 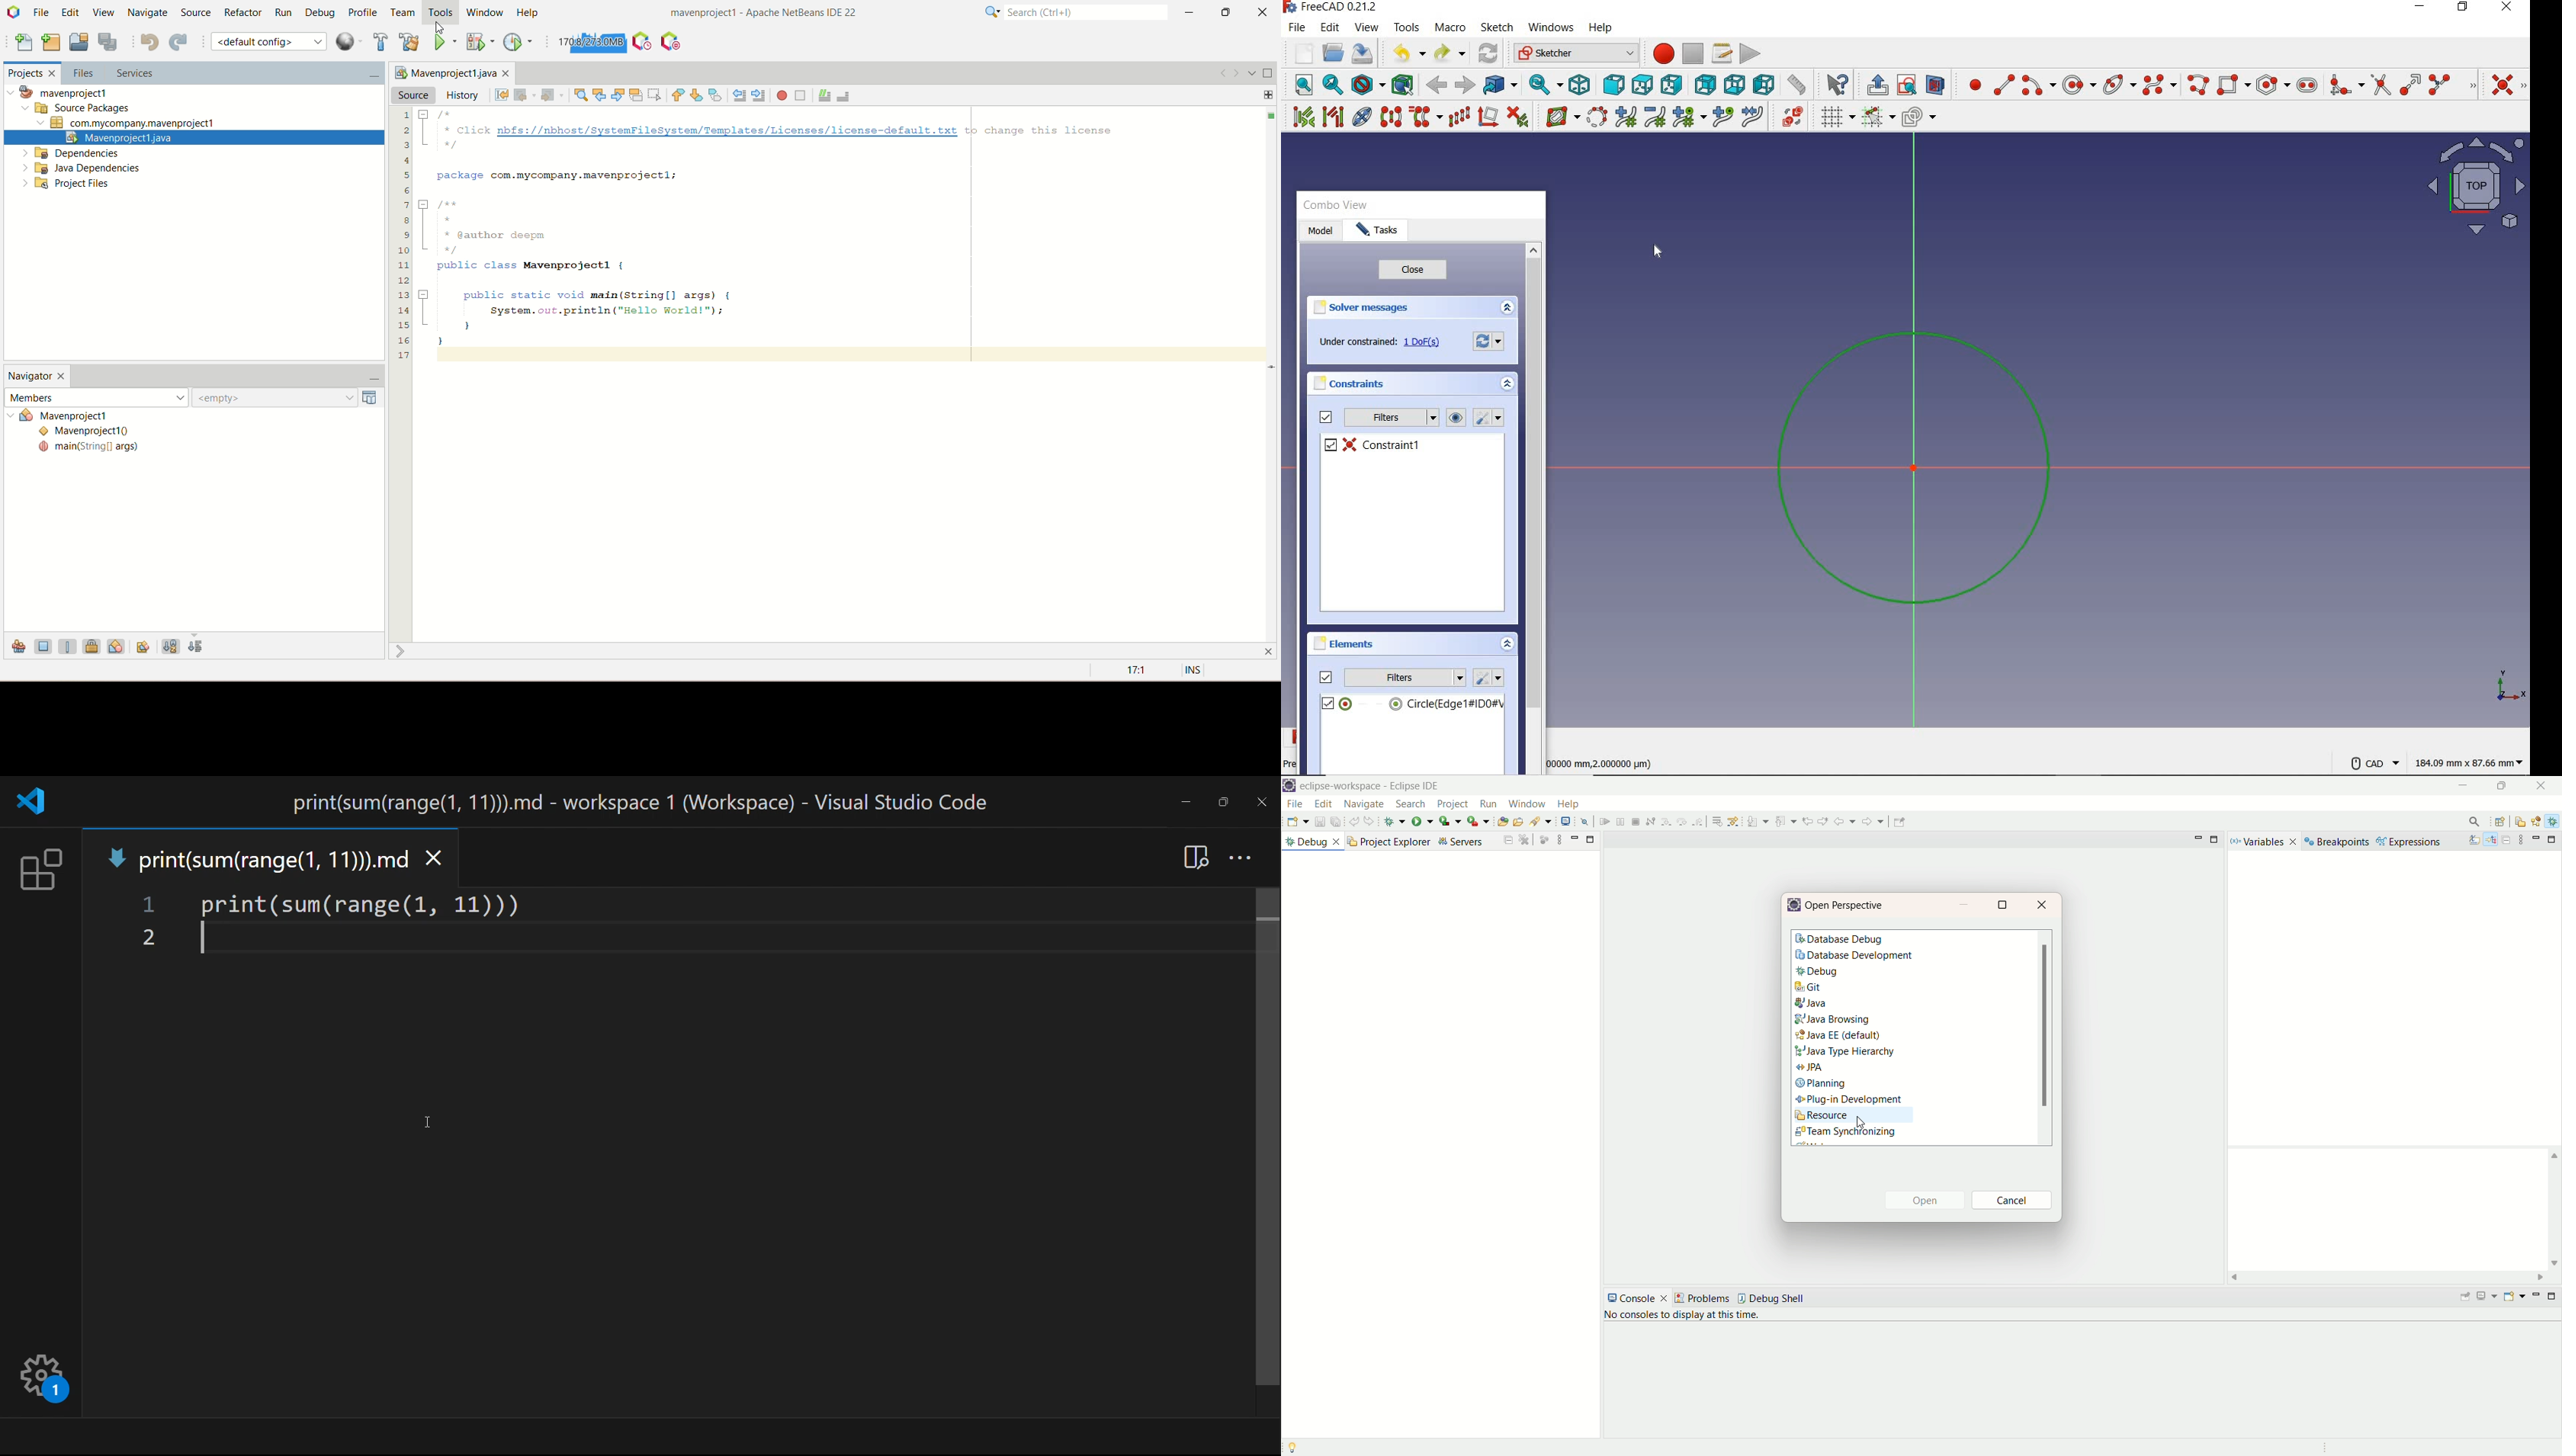 I want to click on back, so click(x=523, y=96).